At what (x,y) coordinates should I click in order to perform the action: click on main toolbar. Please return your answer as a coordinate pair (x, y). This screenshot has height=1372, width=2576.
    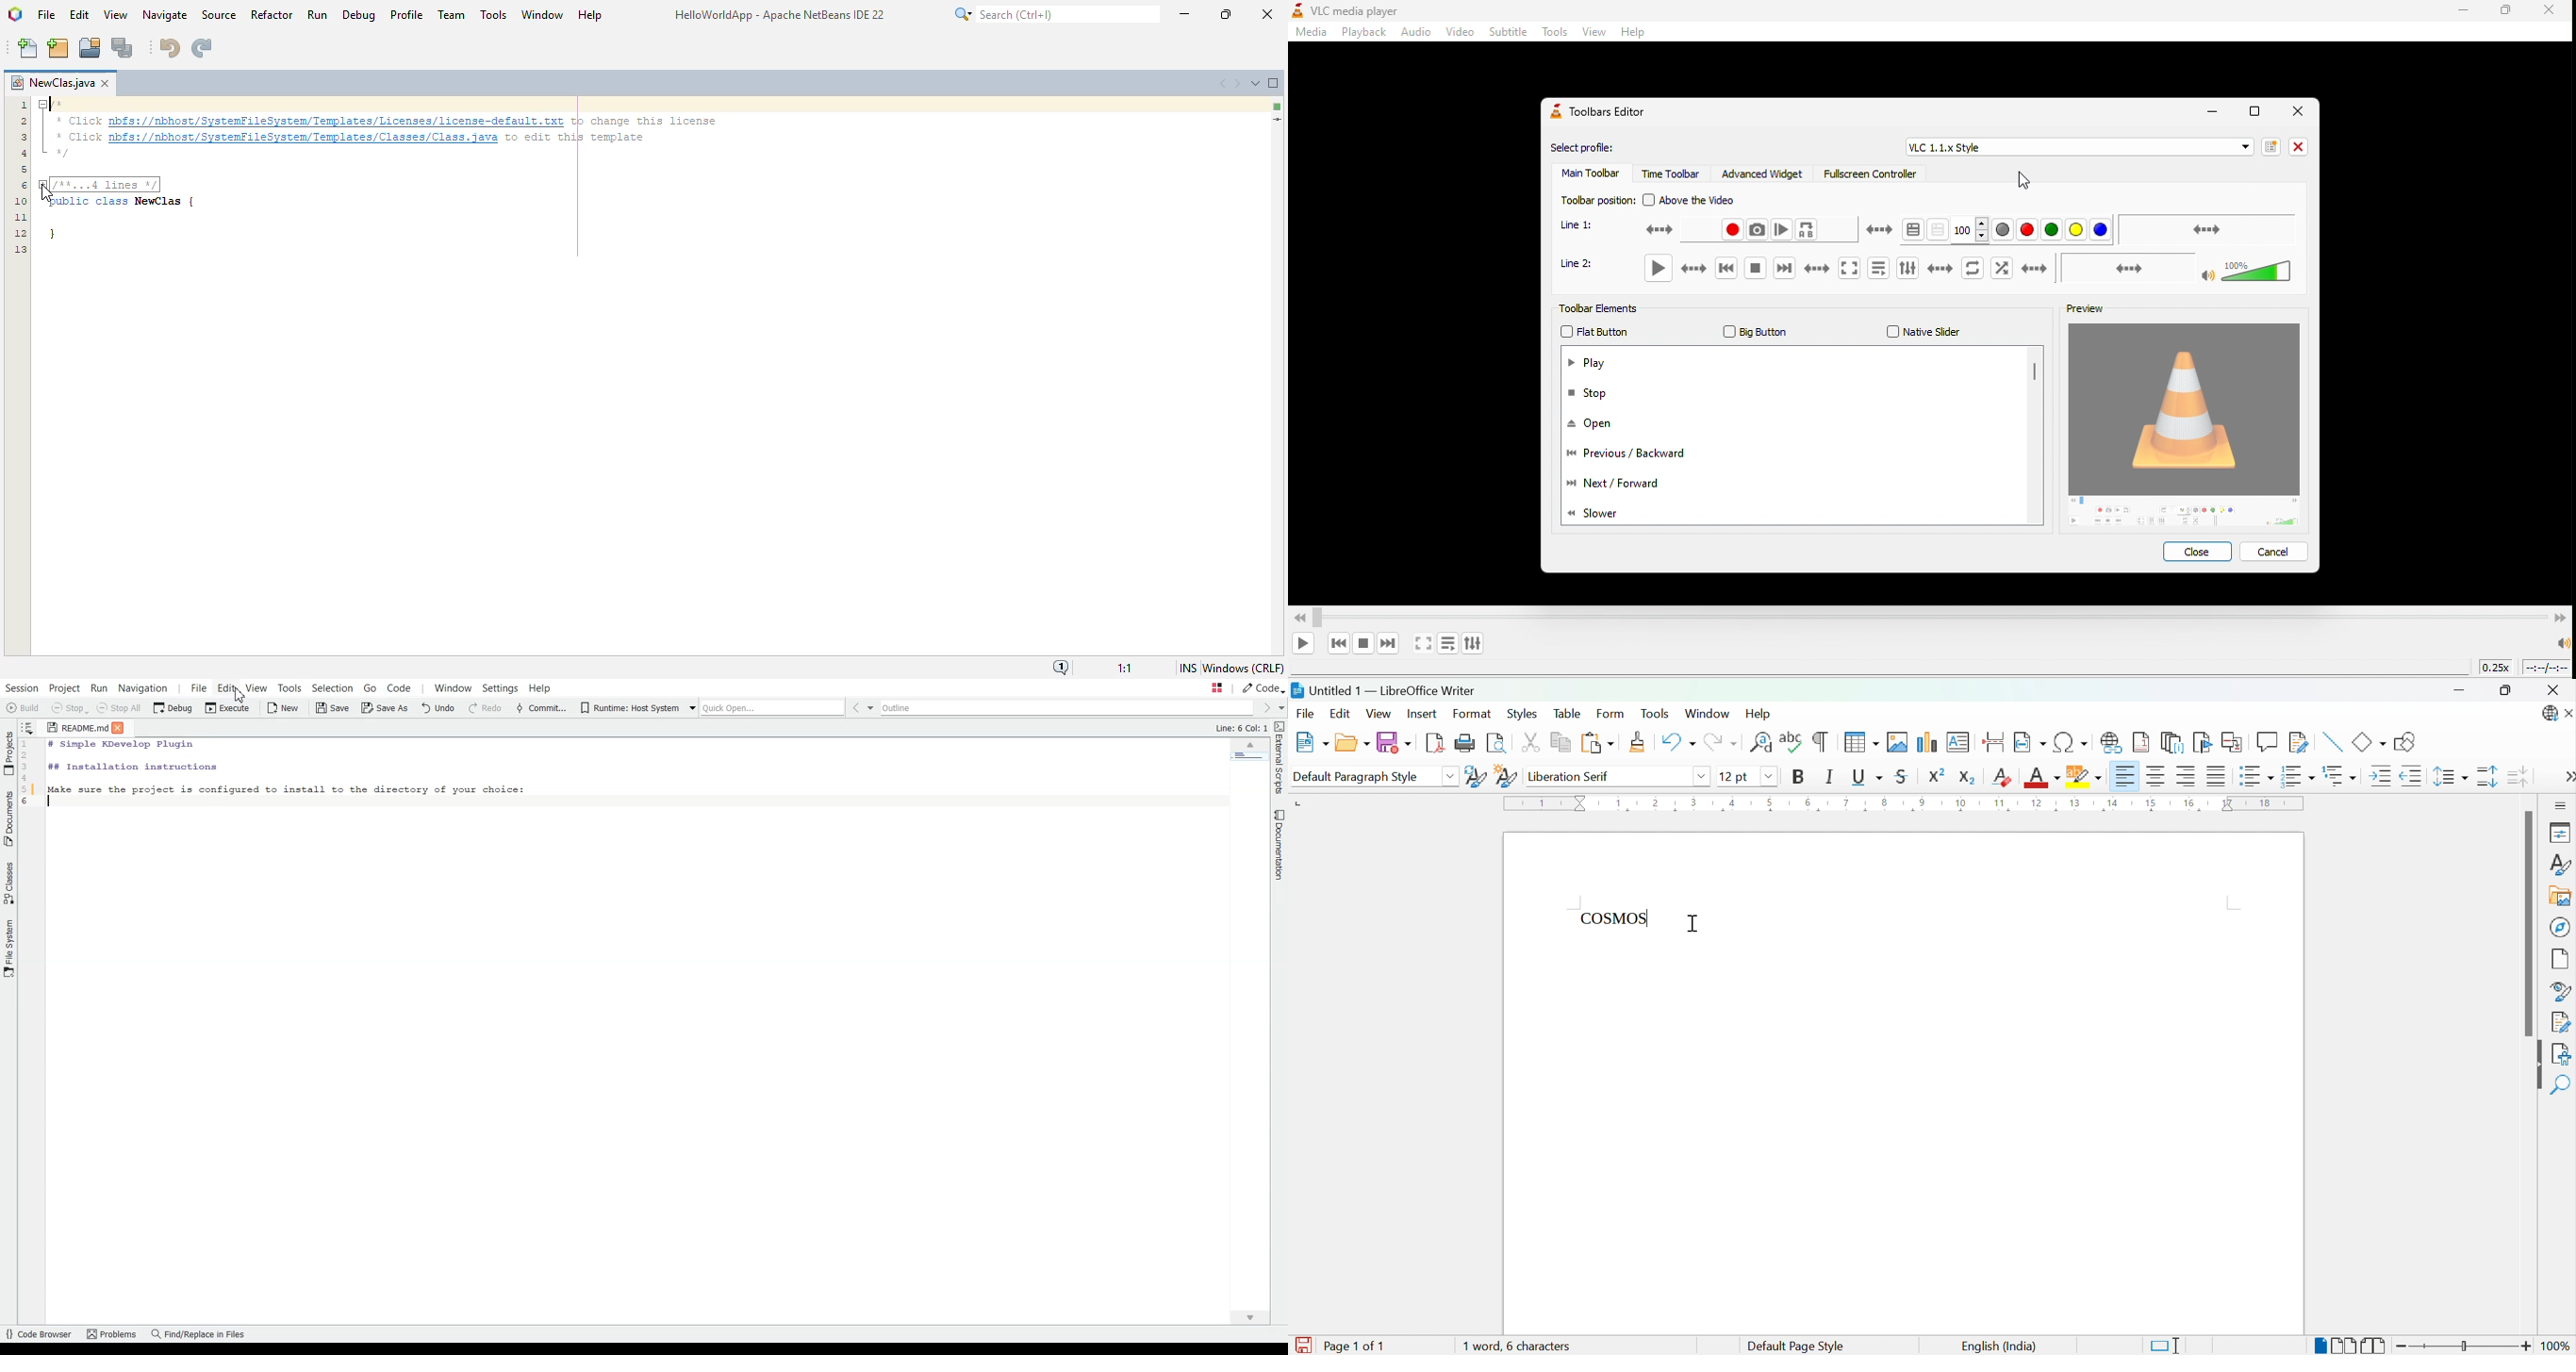
    Looking at the image, I should click on (1589, 176).